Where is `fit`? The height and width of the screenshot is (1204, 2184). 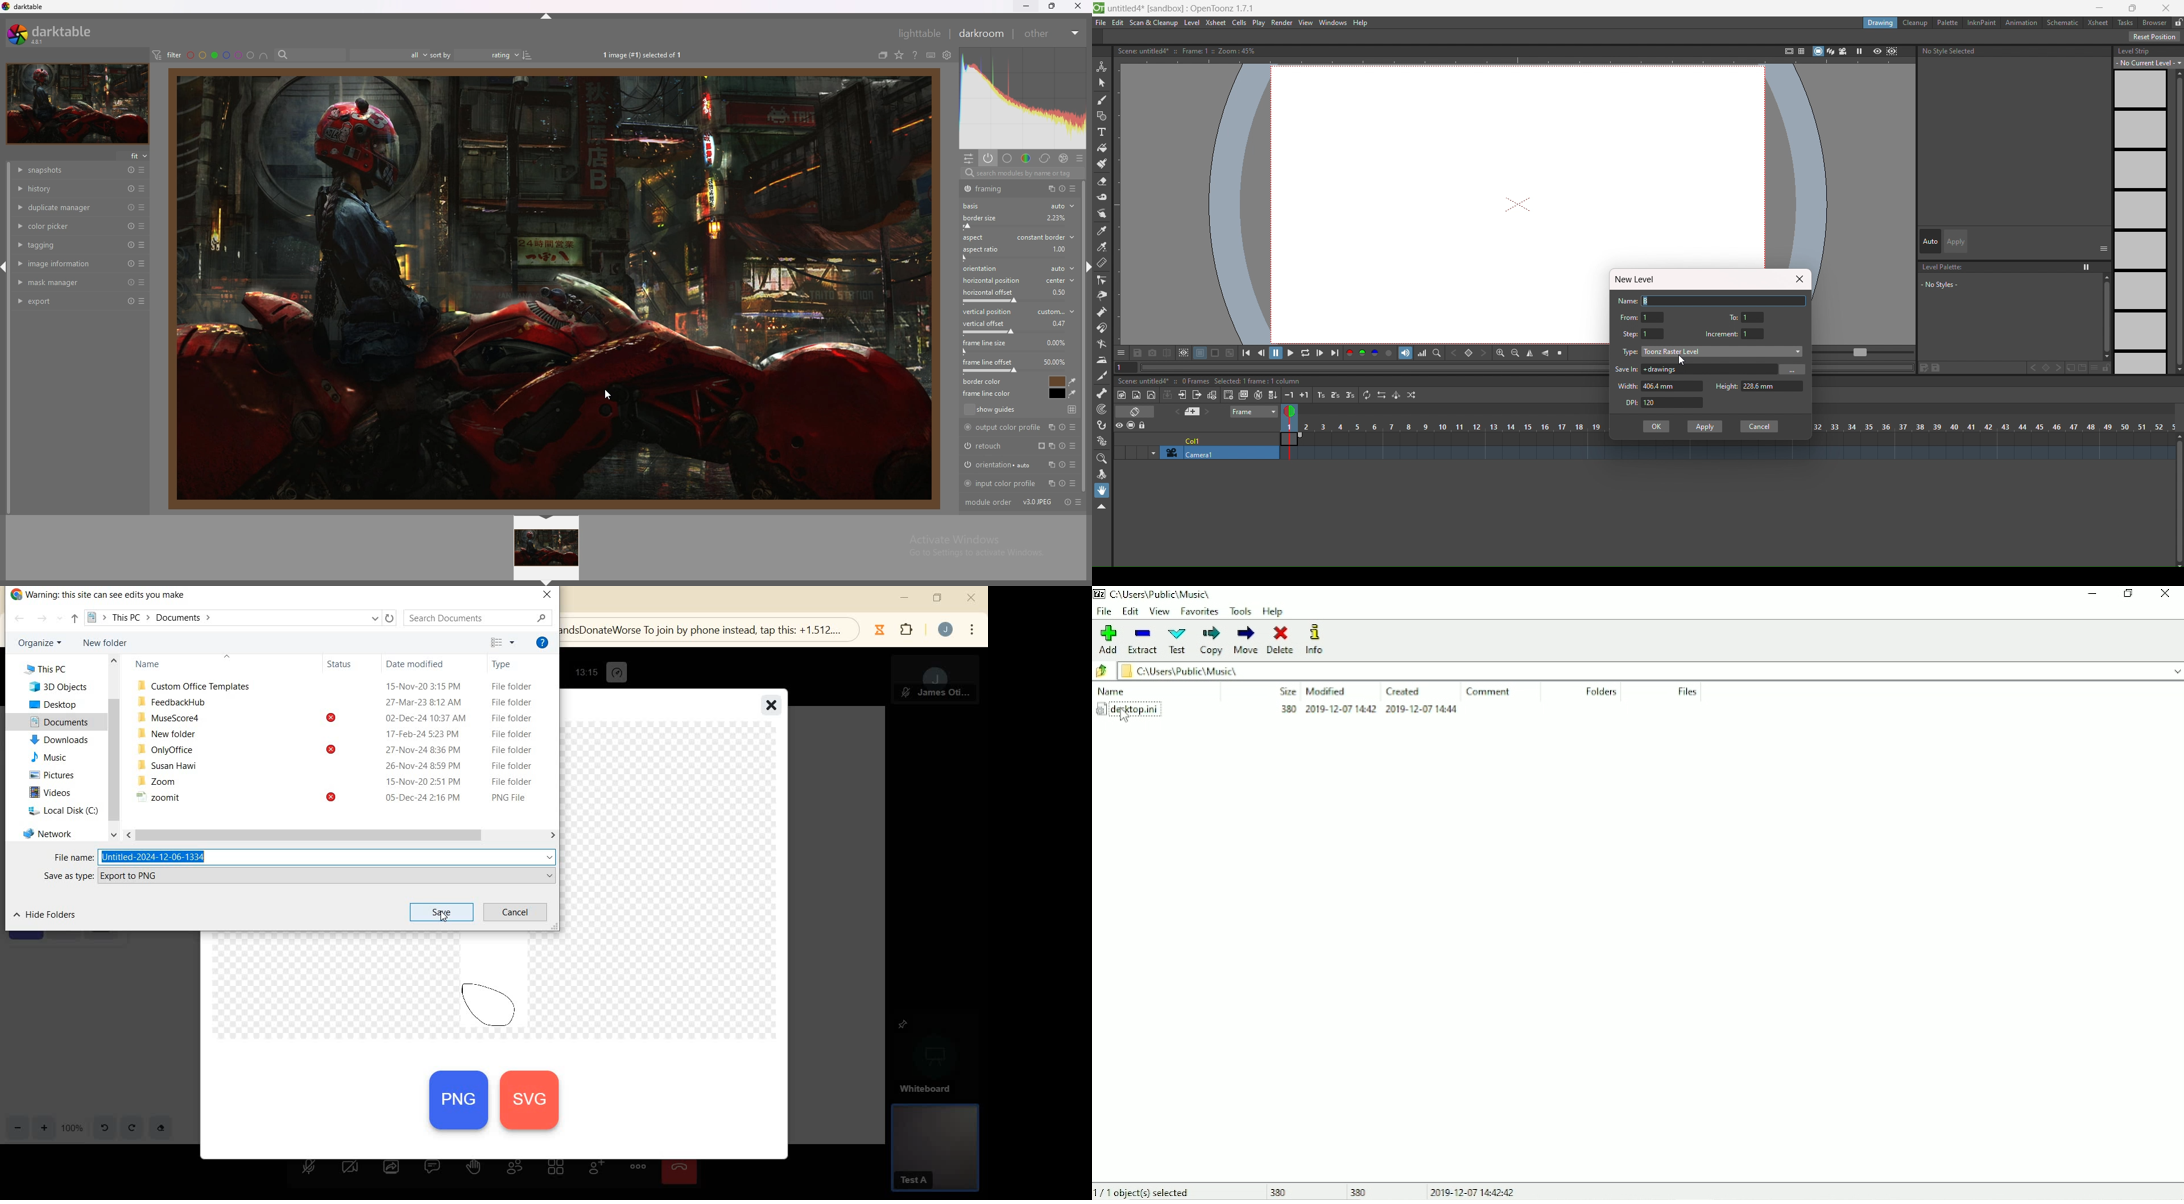
fit is located at coordinates (134, 156).